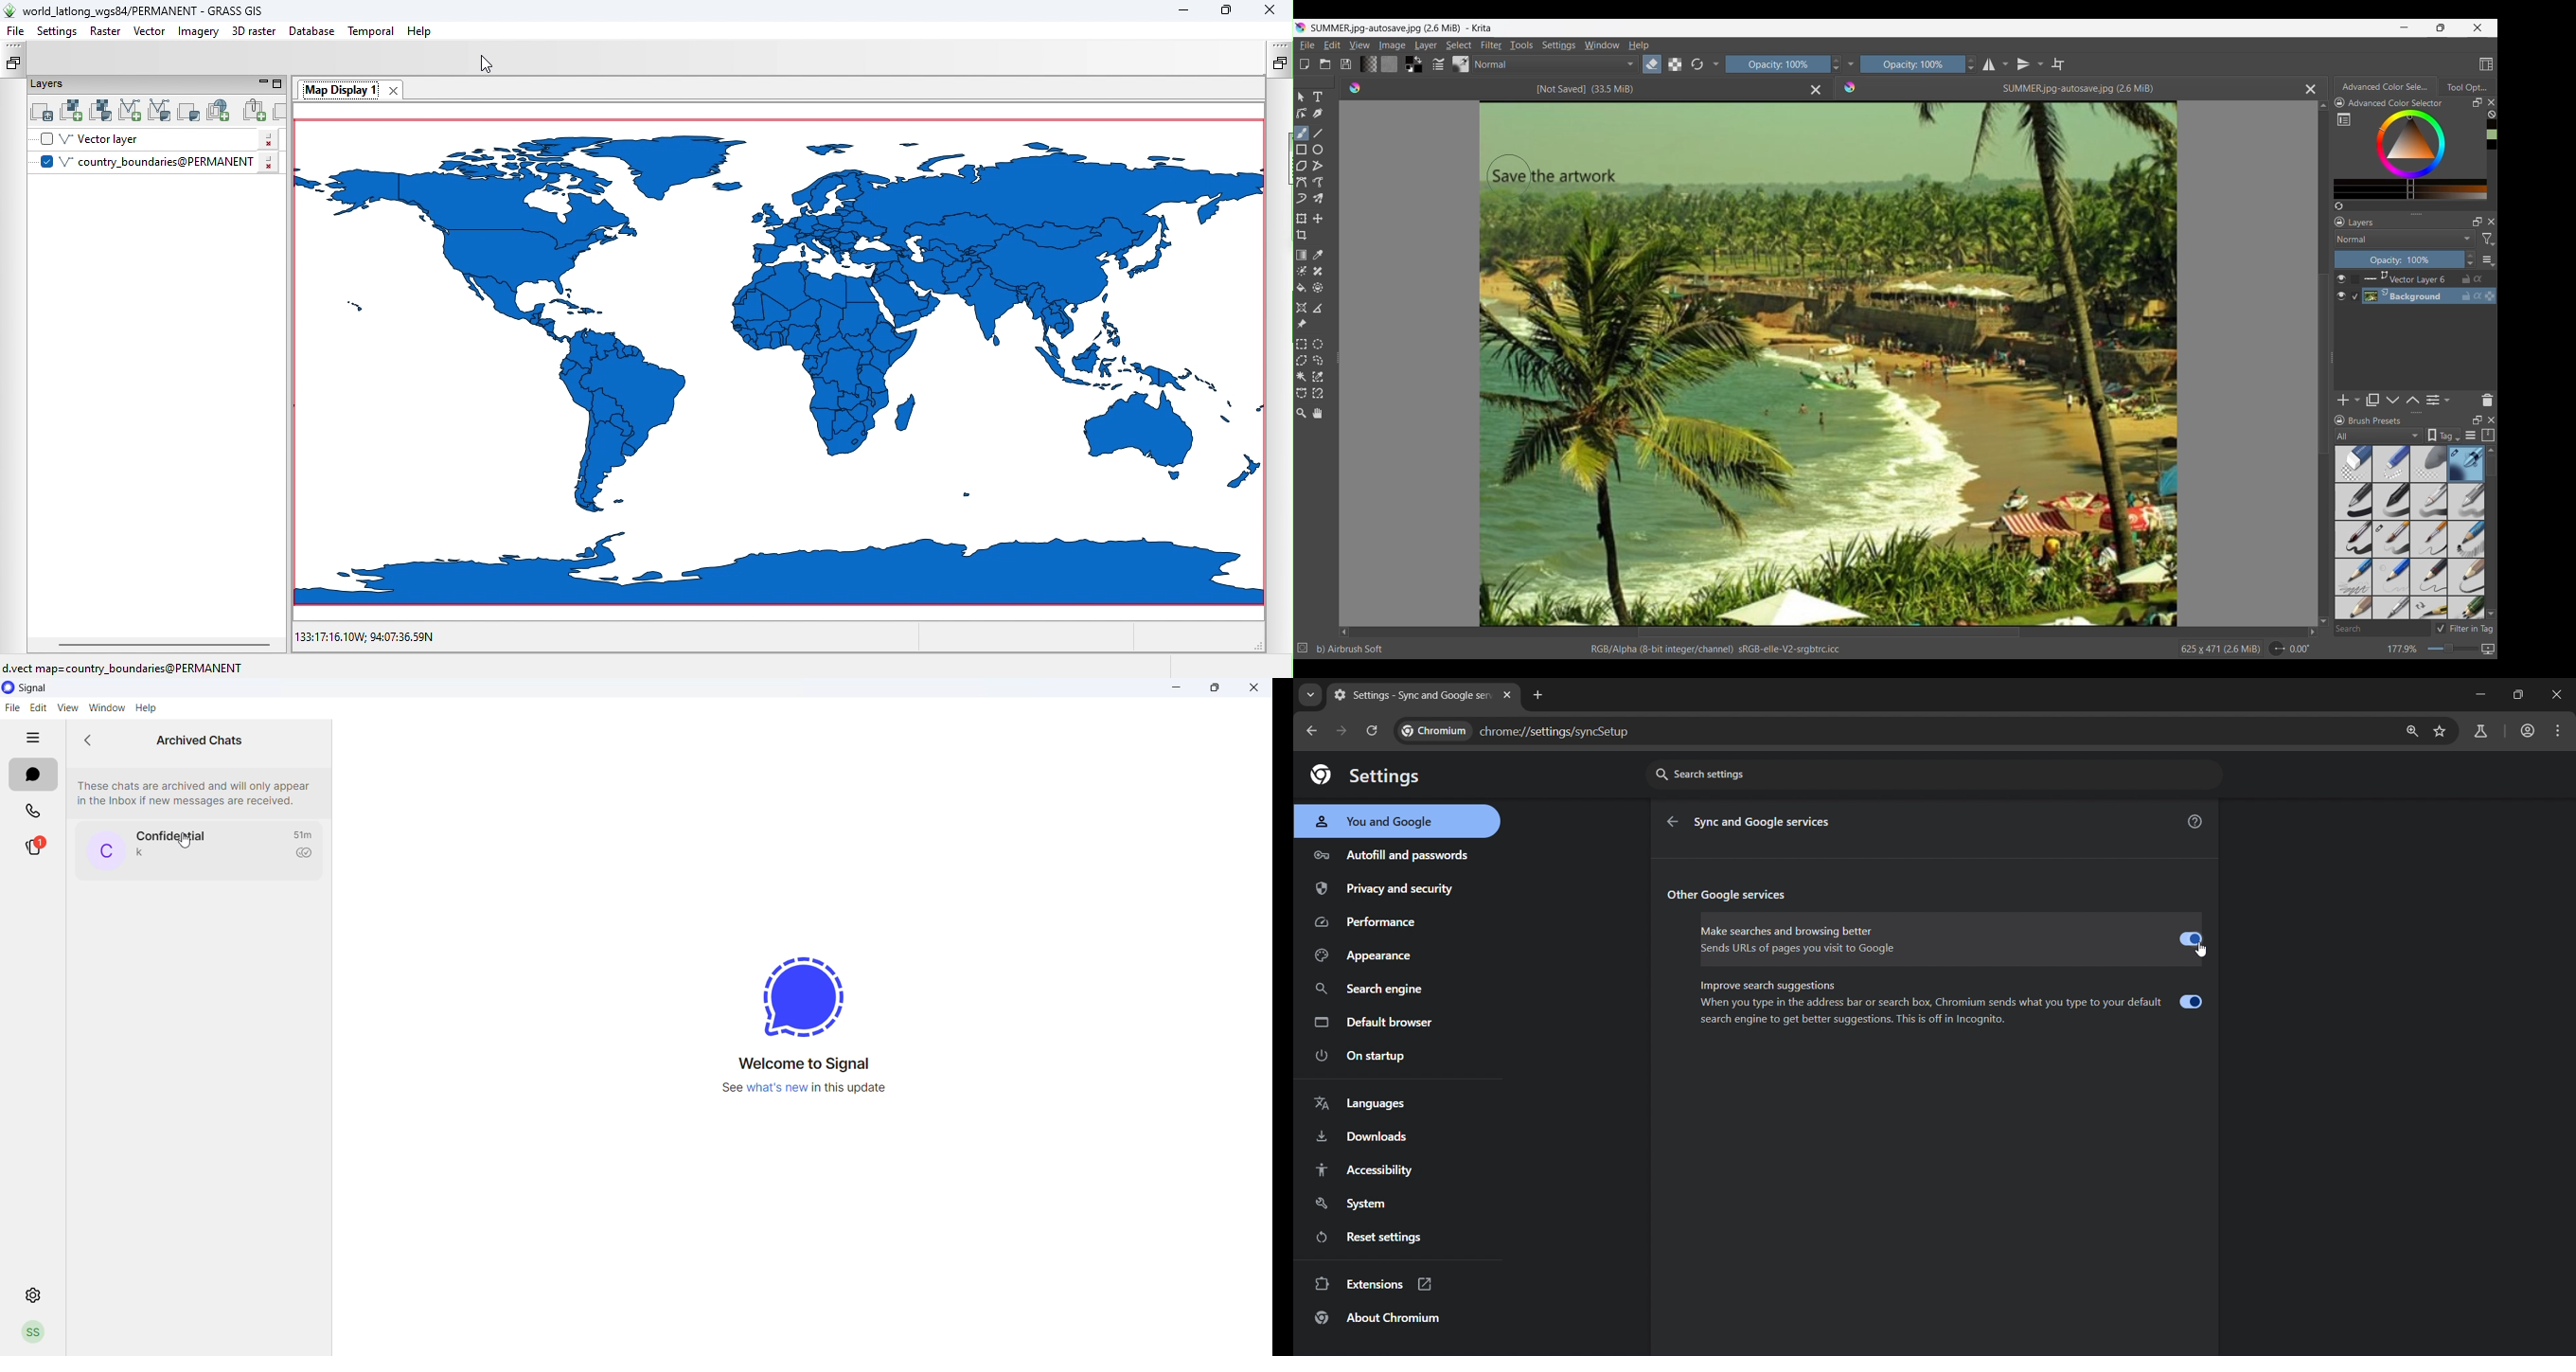 Image resolution: width=2576 pixels, height=1372 pixels. What do you see at coordinates (2078, 89) in the screenshot?
I see `SUMMER.jpg-autosave.jpg (2.6 MiB)` at bounding box center [2078, 89].